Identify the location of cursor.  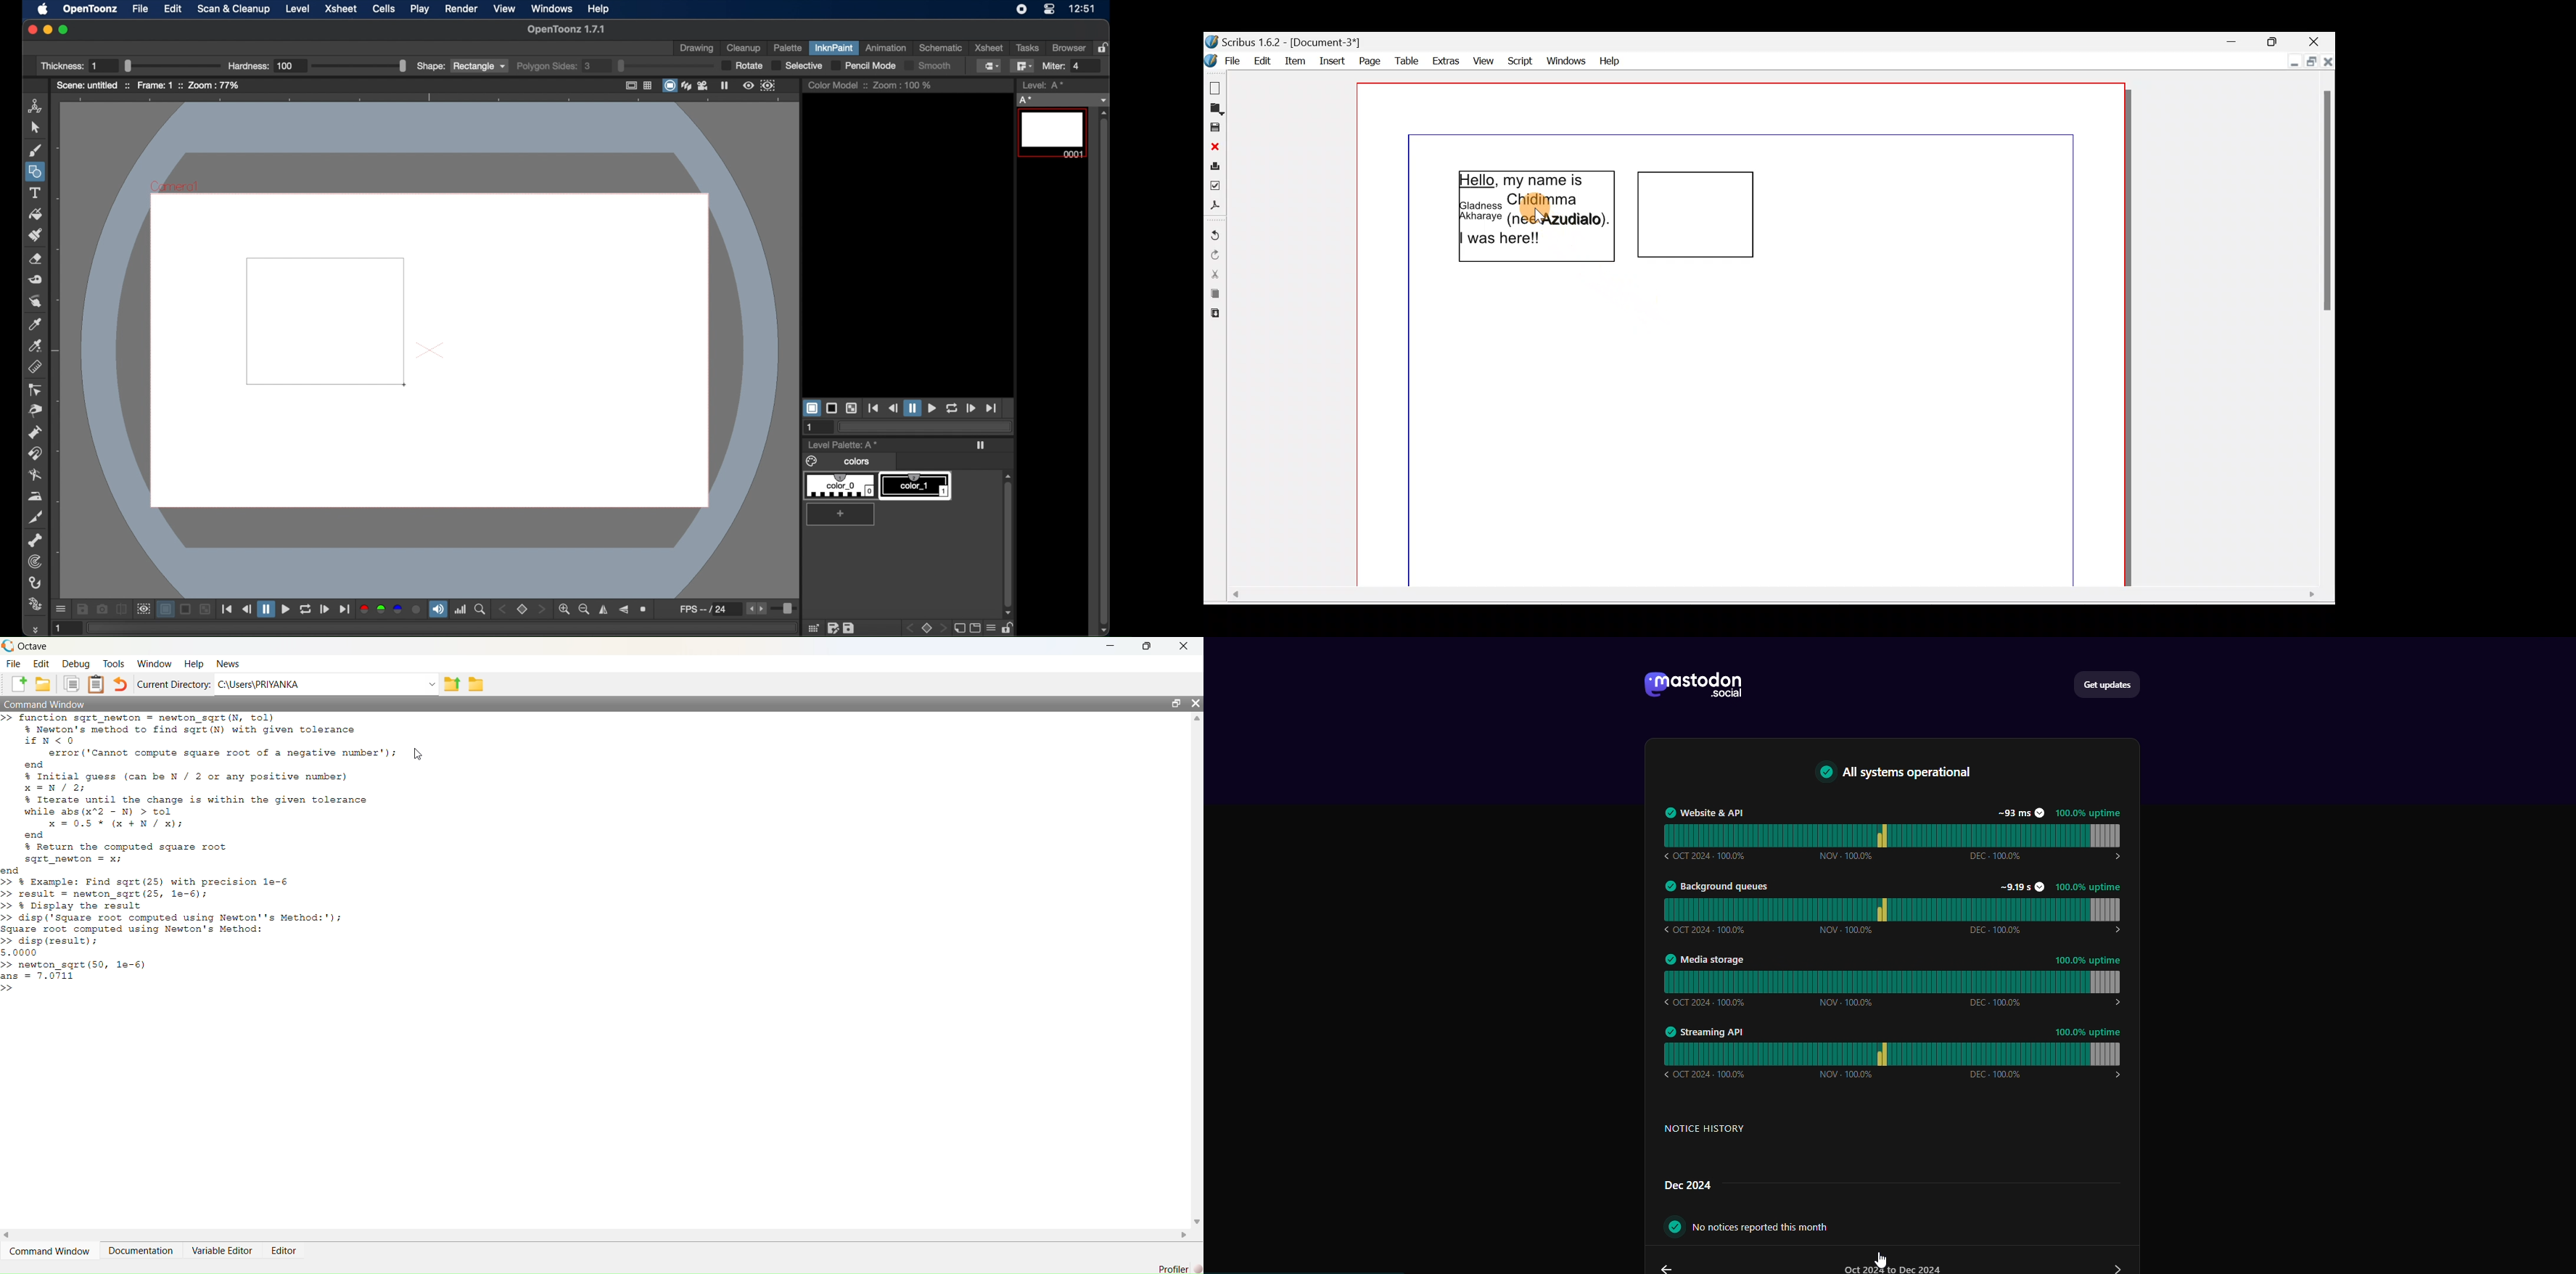
(1877, 1261).